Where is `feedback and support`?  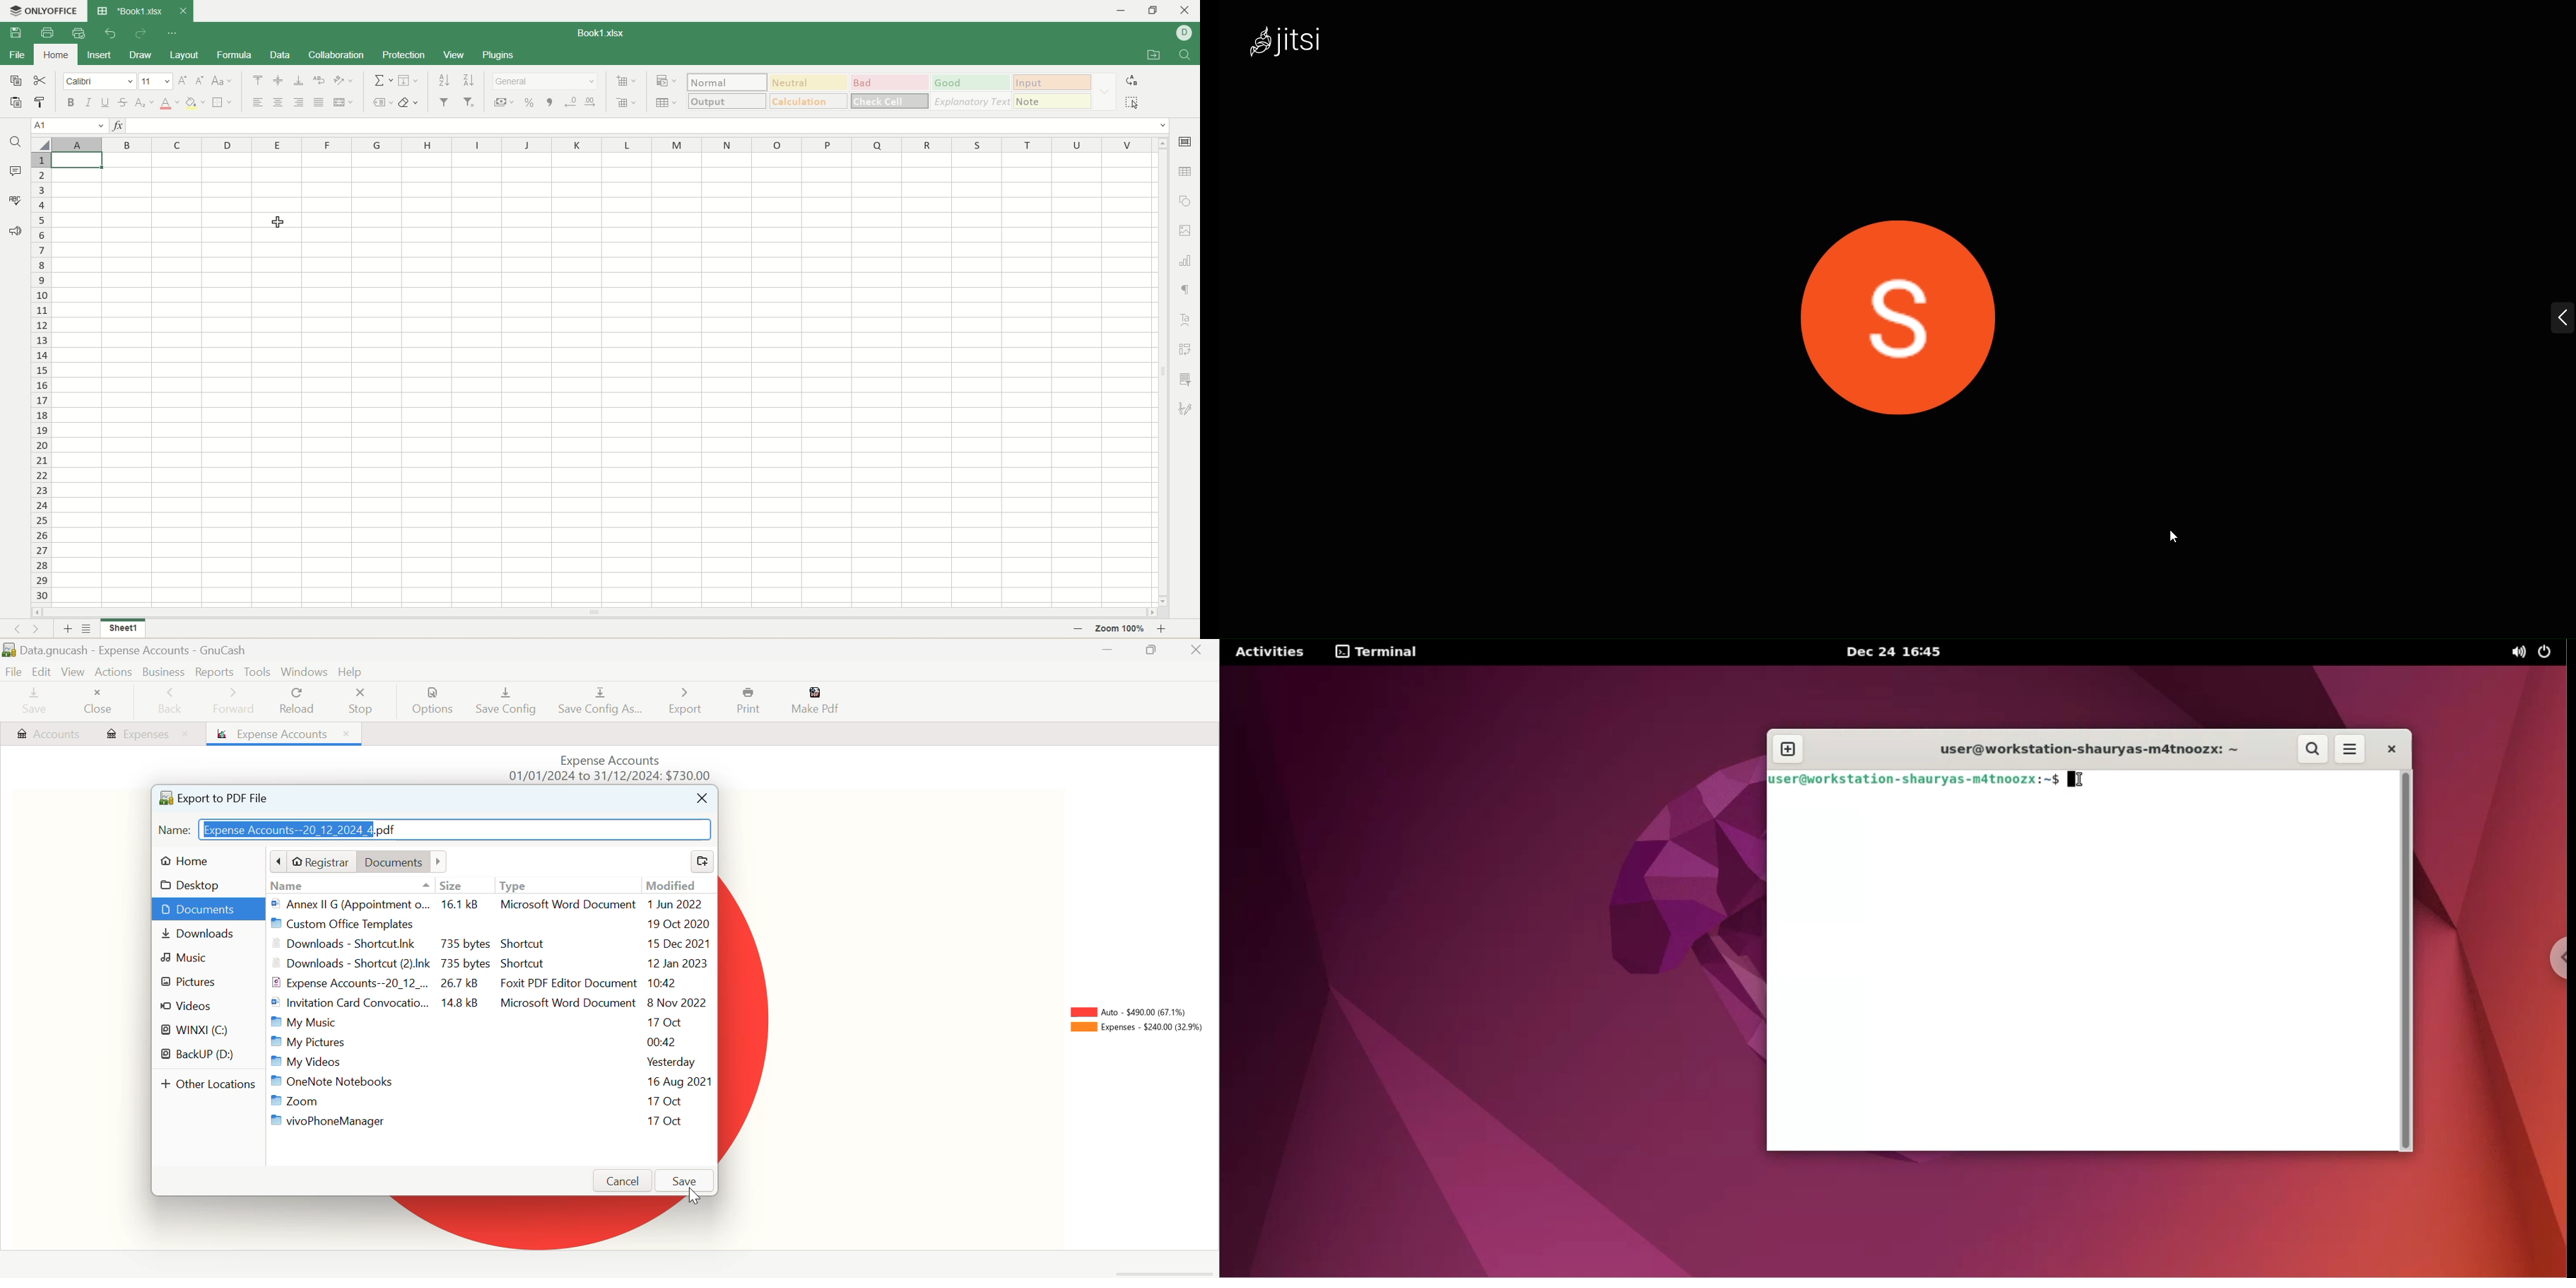
feedback and support is located at coordinates (15, 231).